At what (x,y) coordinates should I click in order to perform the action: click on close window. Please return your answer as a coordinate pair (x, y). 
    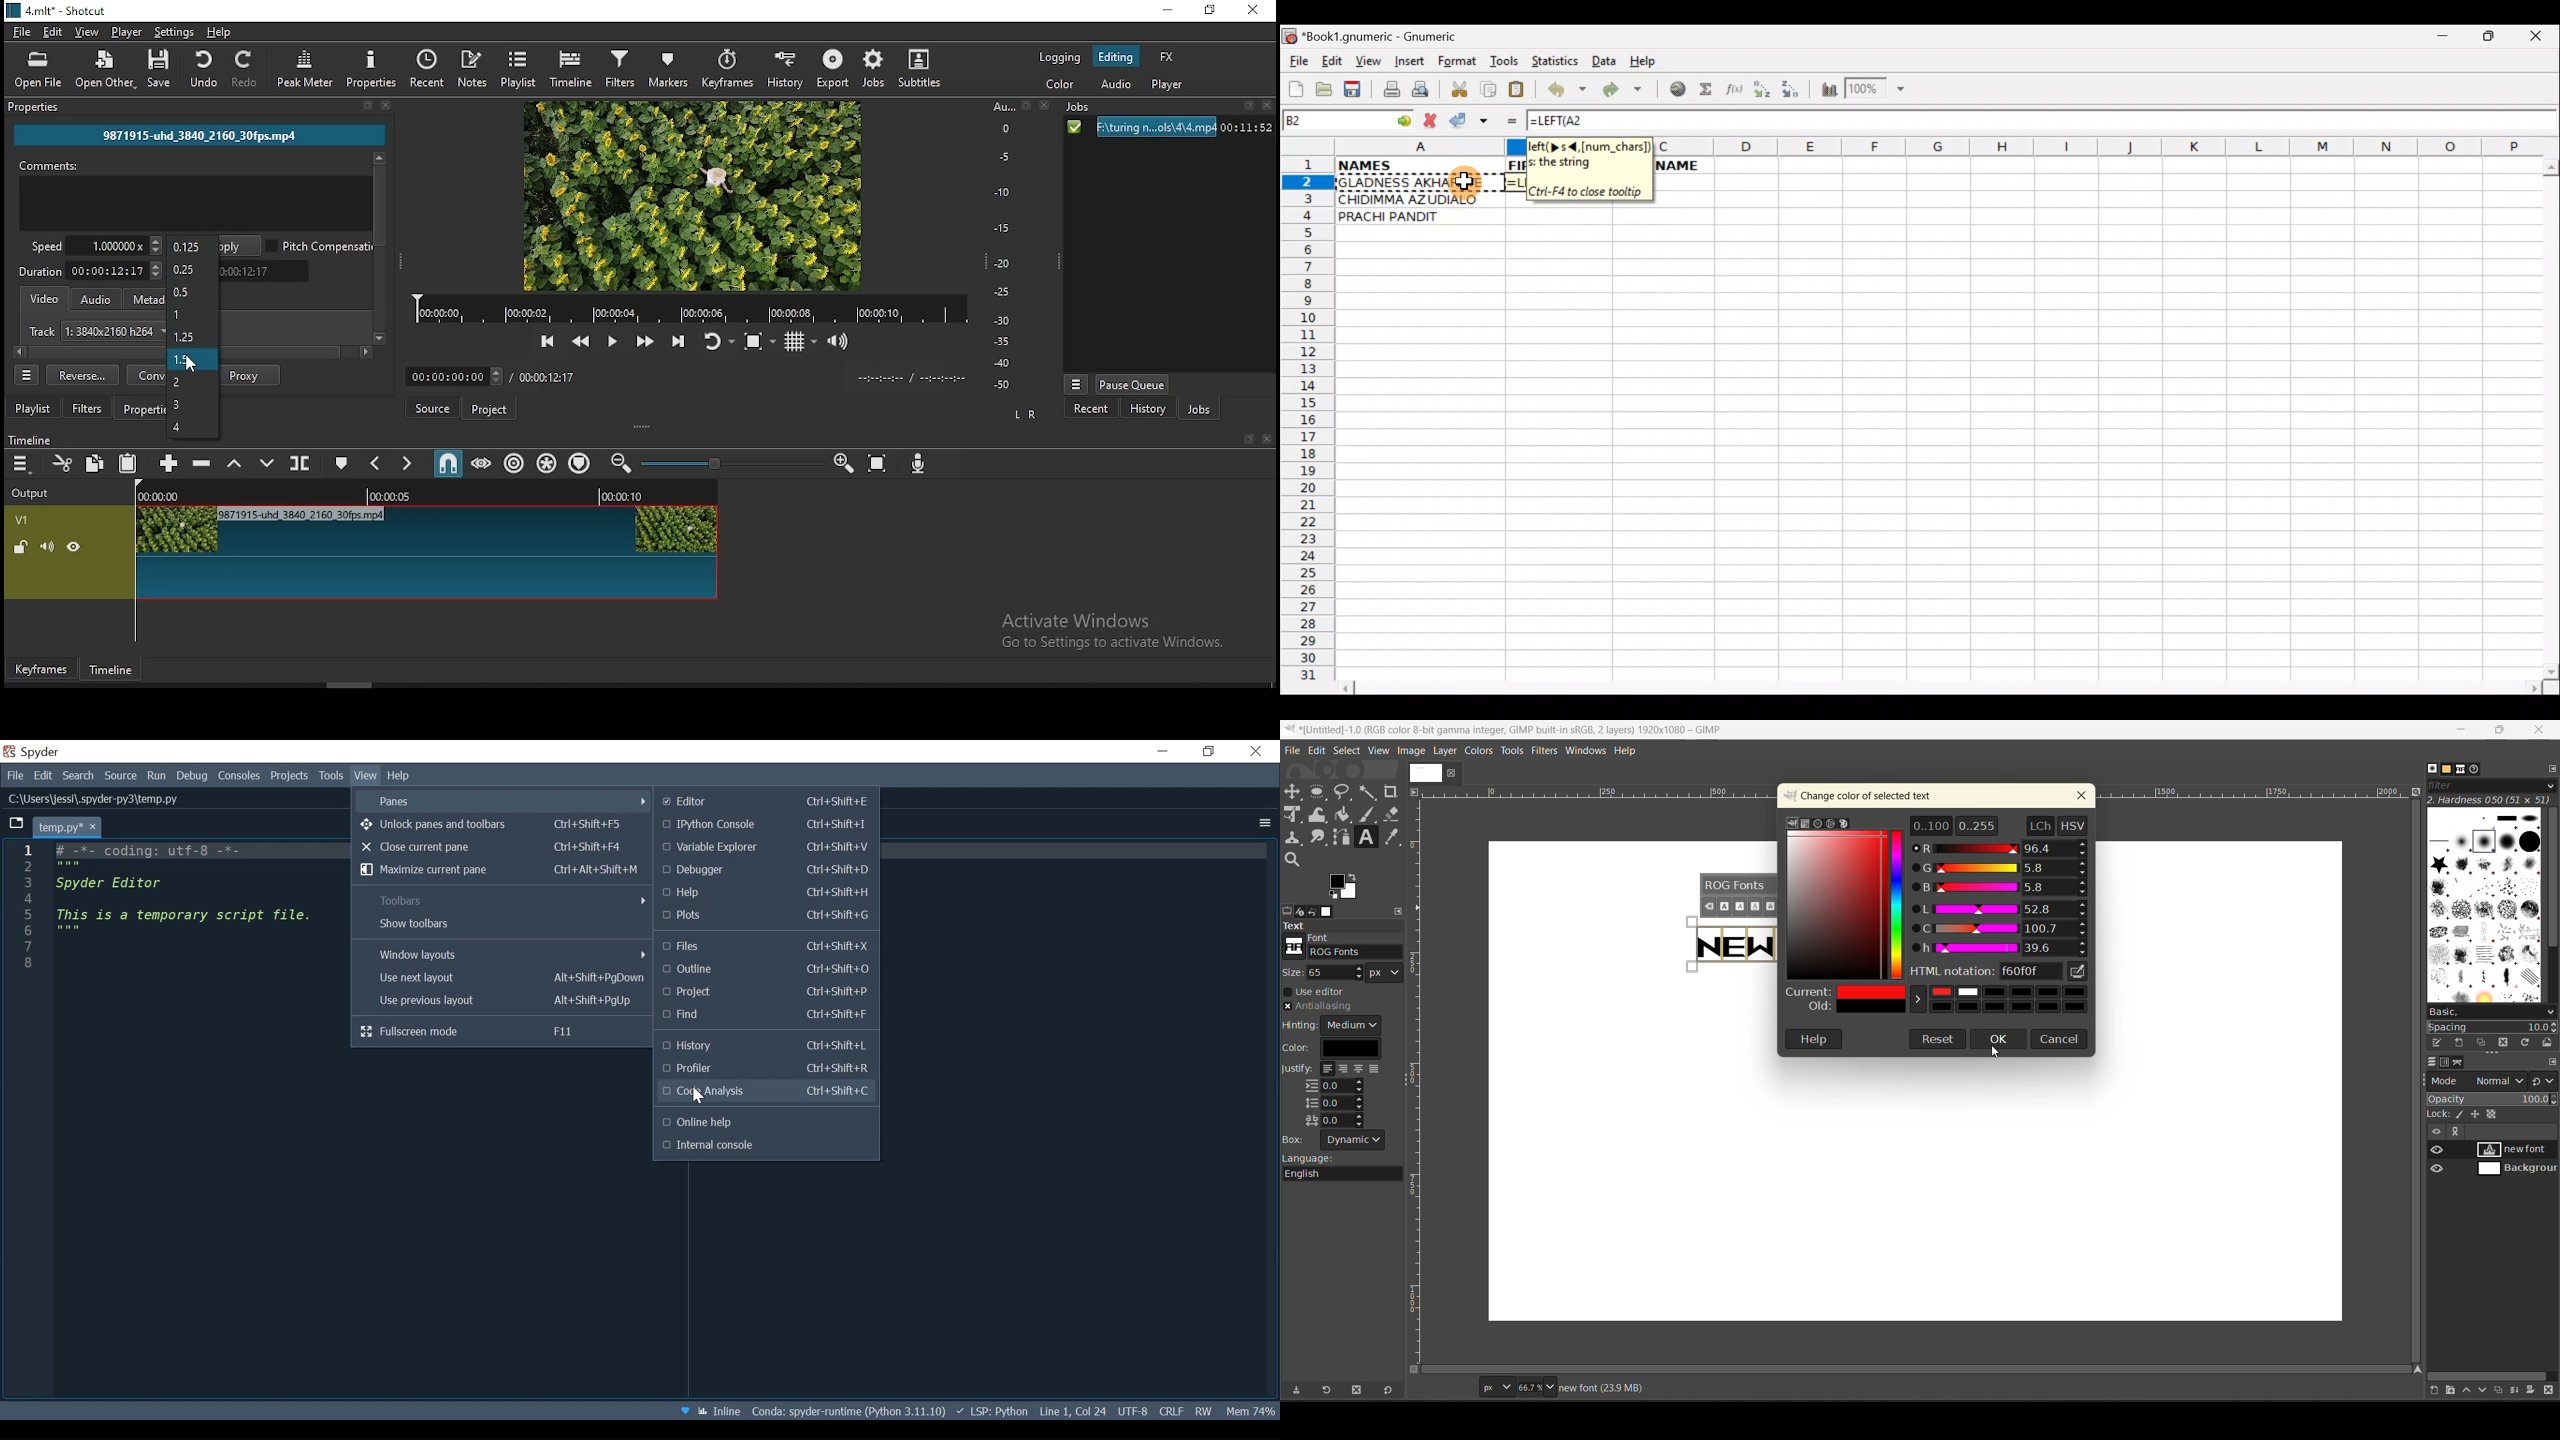
    Looking at the image, I should click on (1253, 11).